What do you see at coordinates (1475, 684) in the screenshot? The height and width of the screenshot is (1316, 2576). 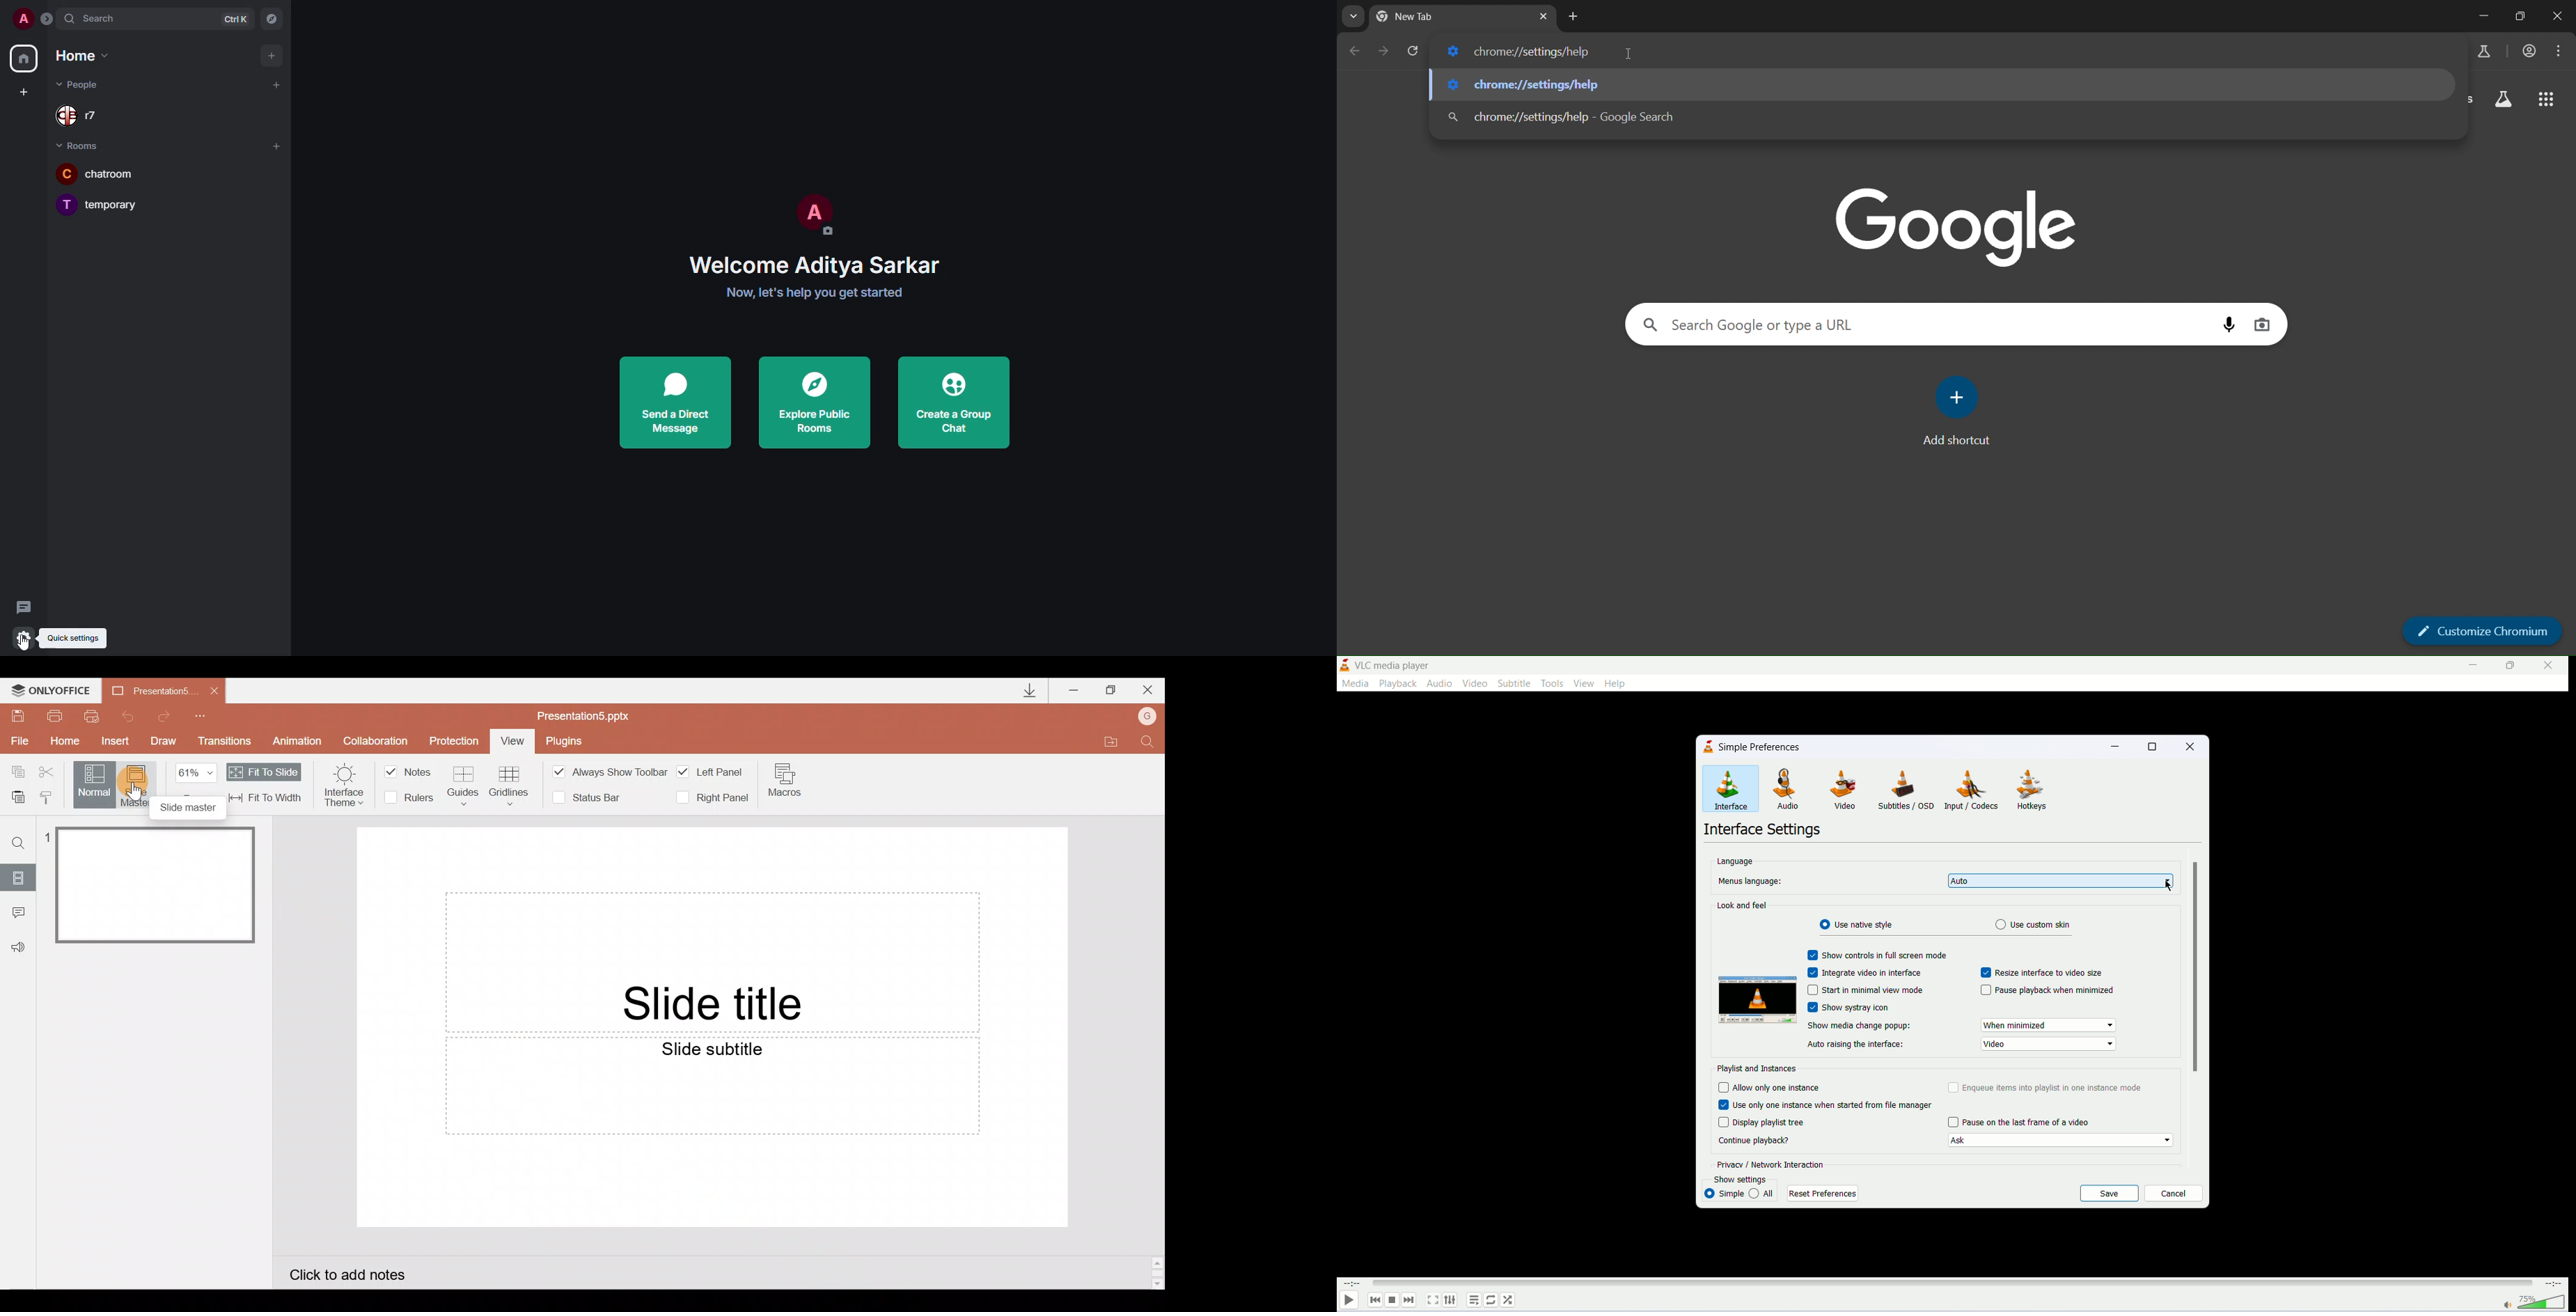 I see `video` at bounding box center [1475, 684].